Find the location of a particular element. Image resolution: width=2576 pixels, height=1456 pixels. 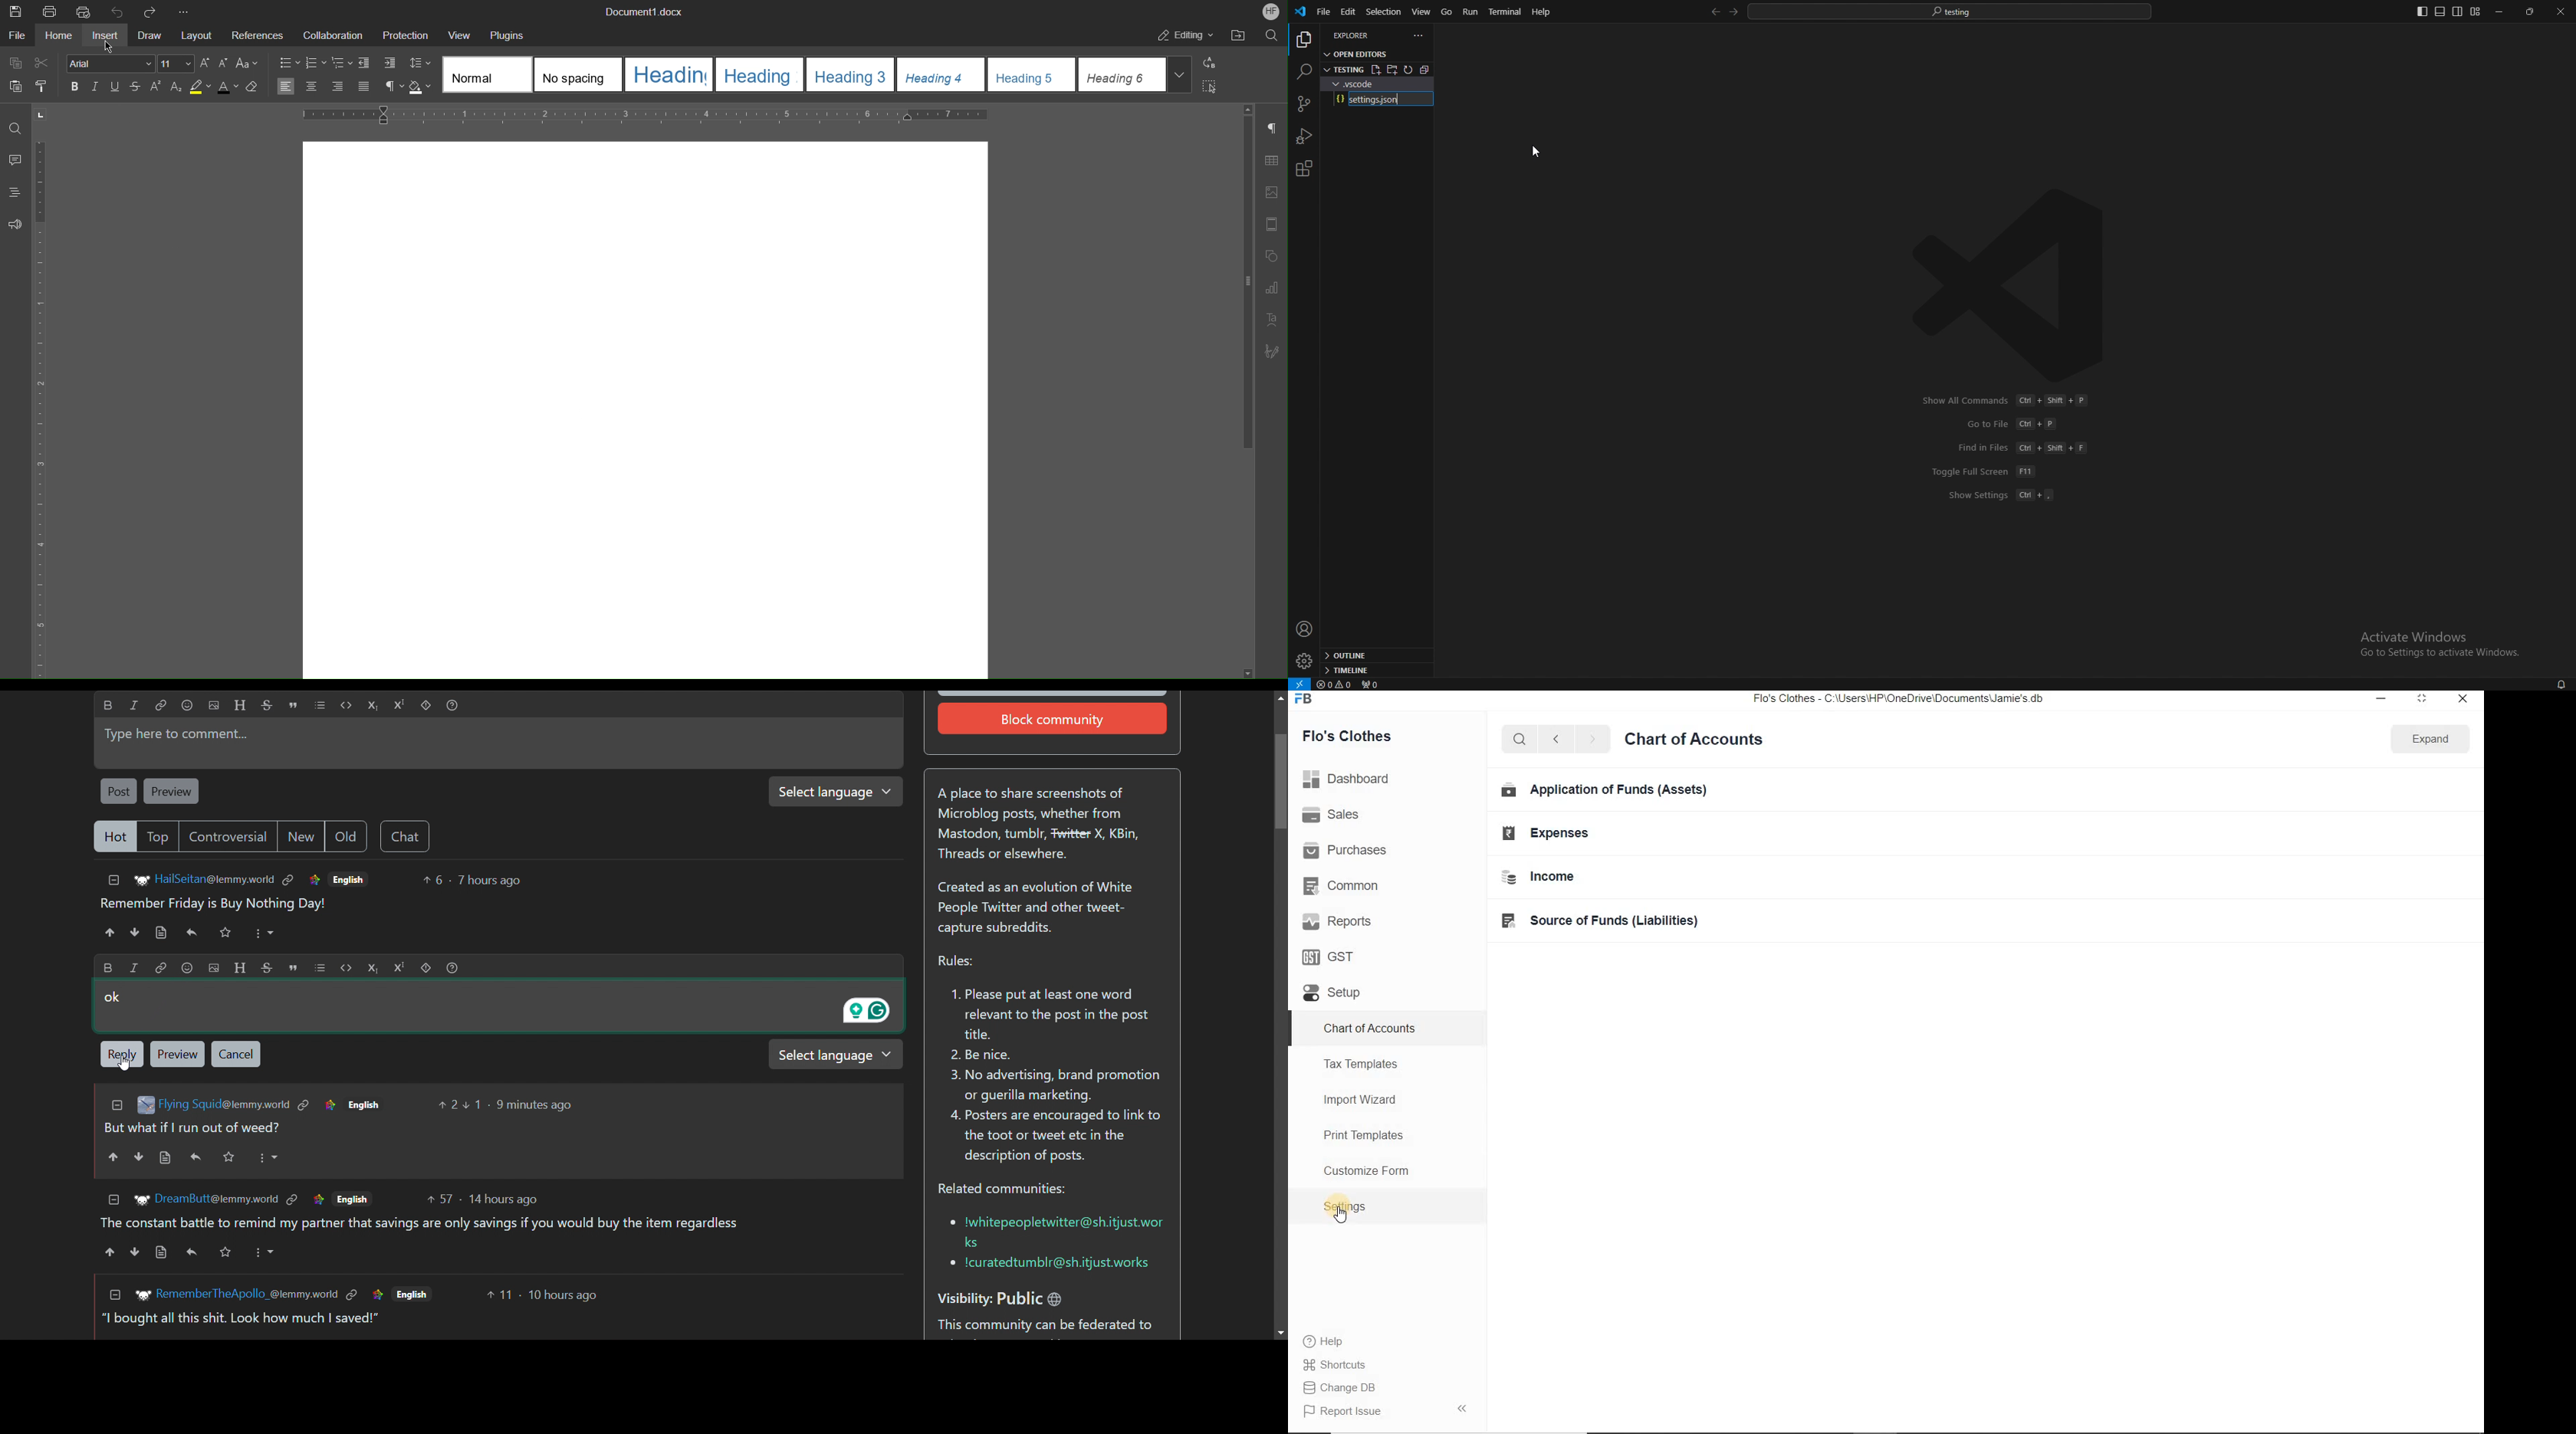

previous is located at coordinates (1557, 740).